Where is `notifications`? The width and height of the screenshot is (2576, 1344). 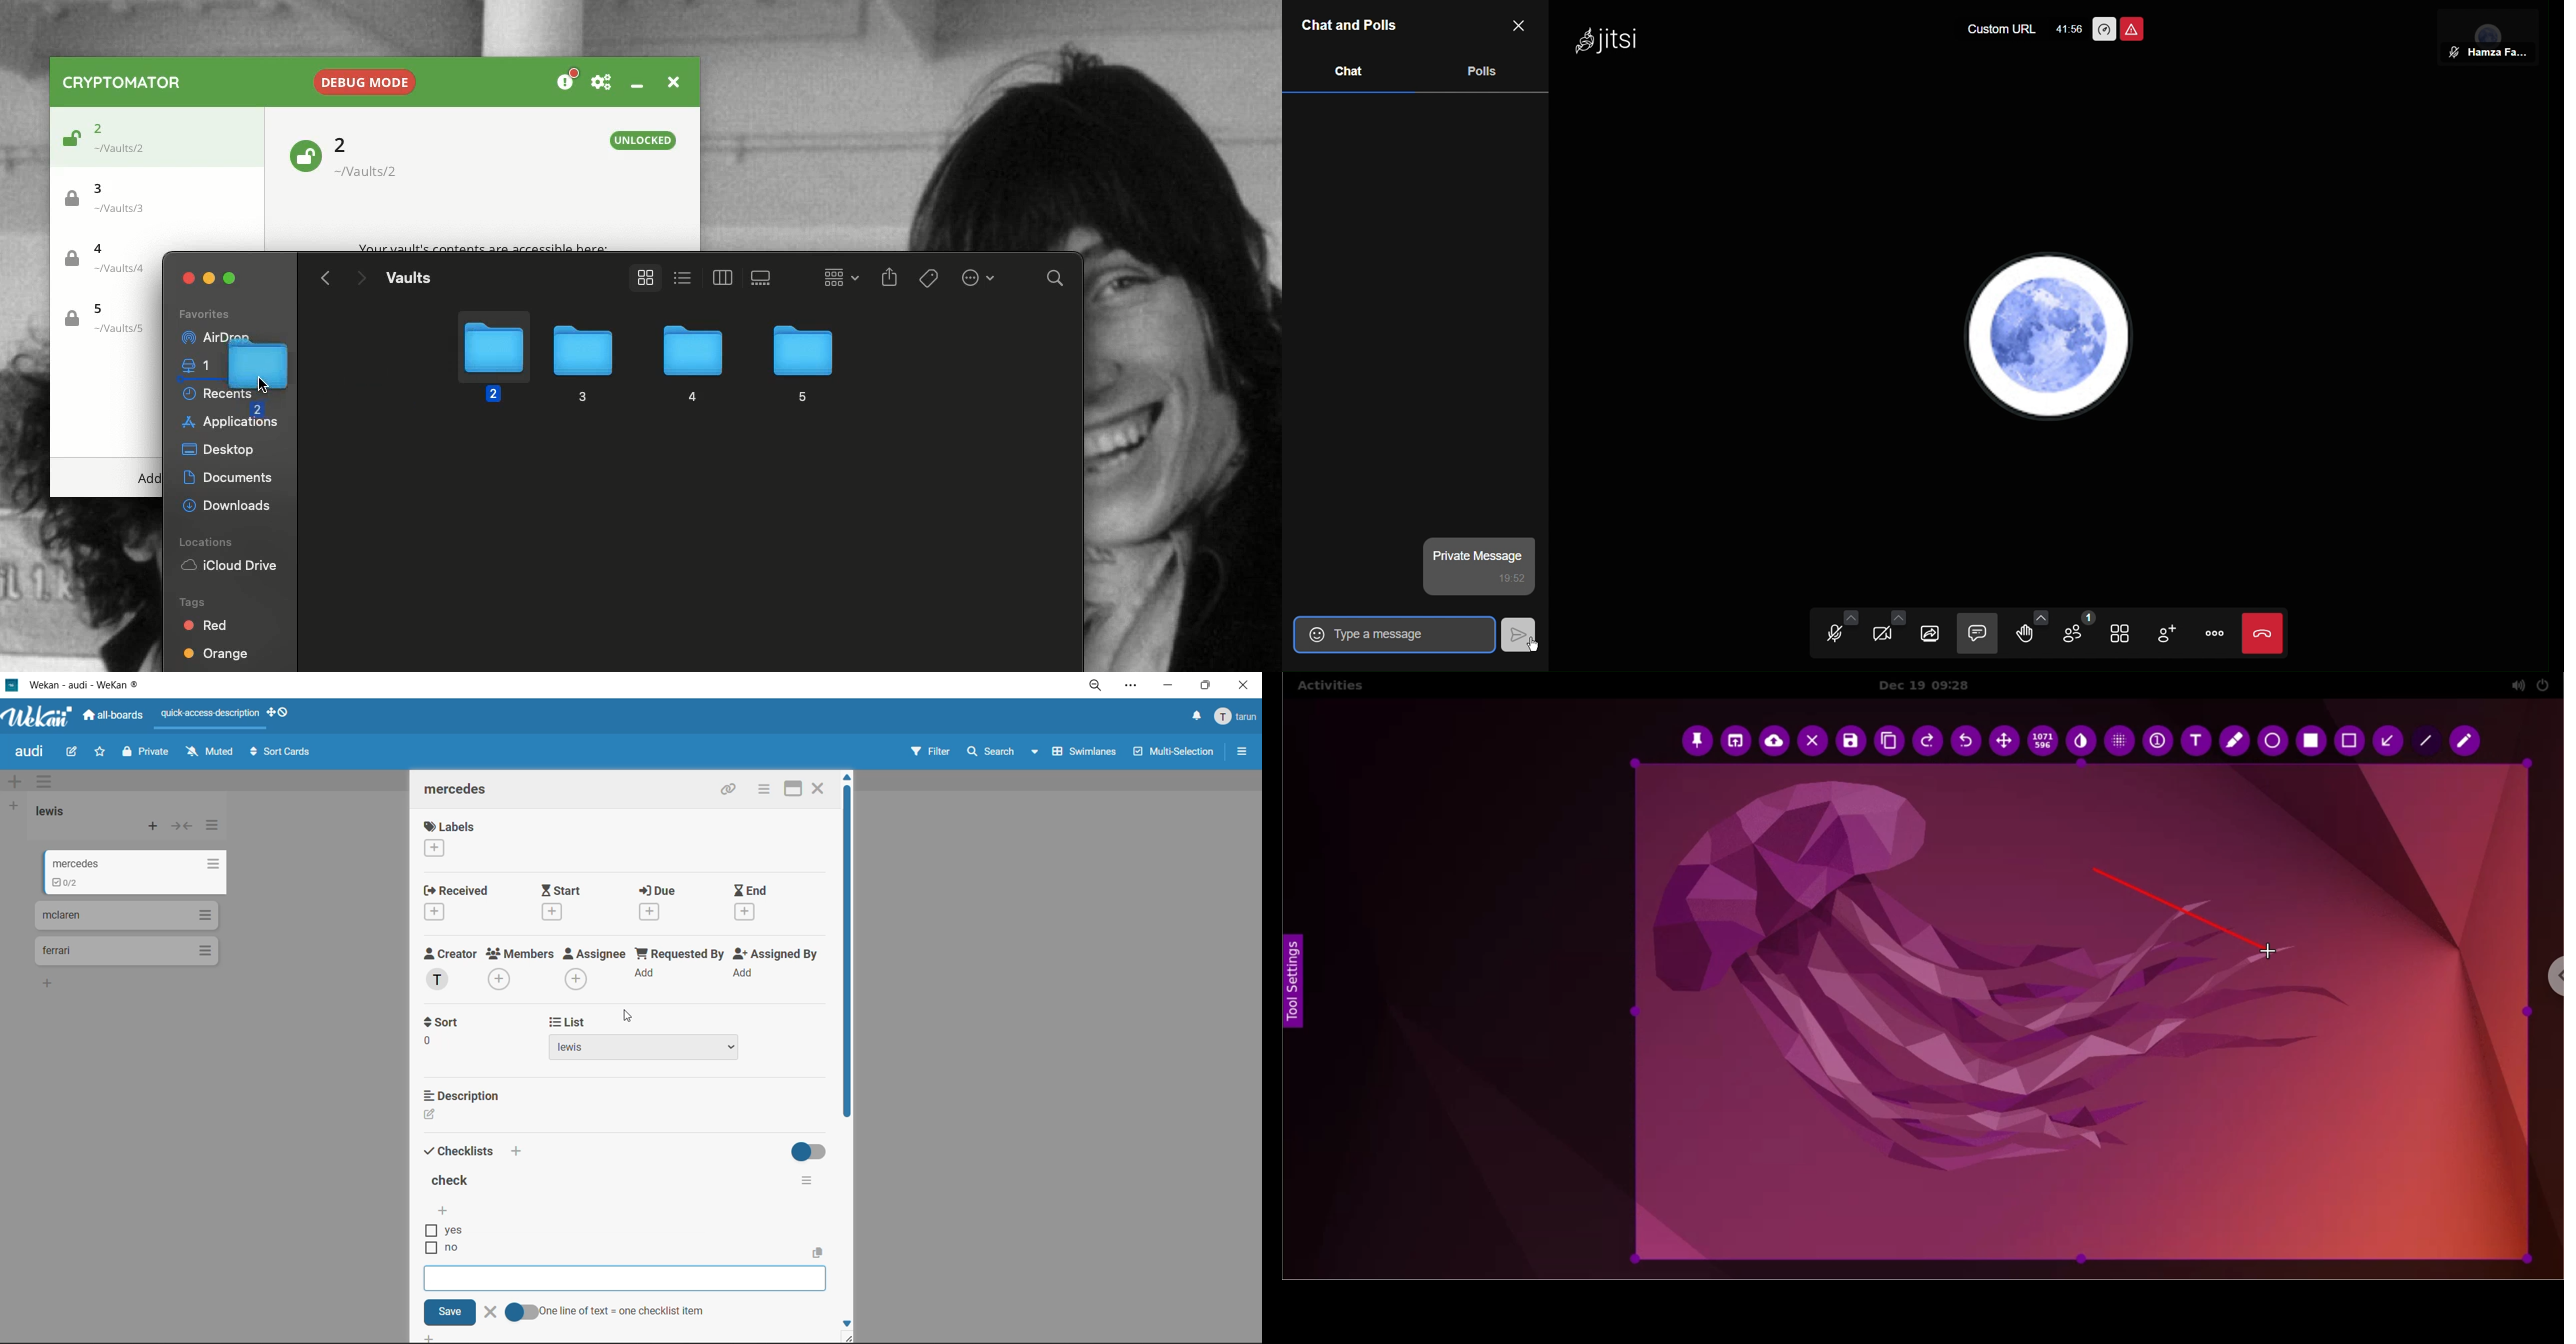 notifications is located at coordinates (1193, 716).